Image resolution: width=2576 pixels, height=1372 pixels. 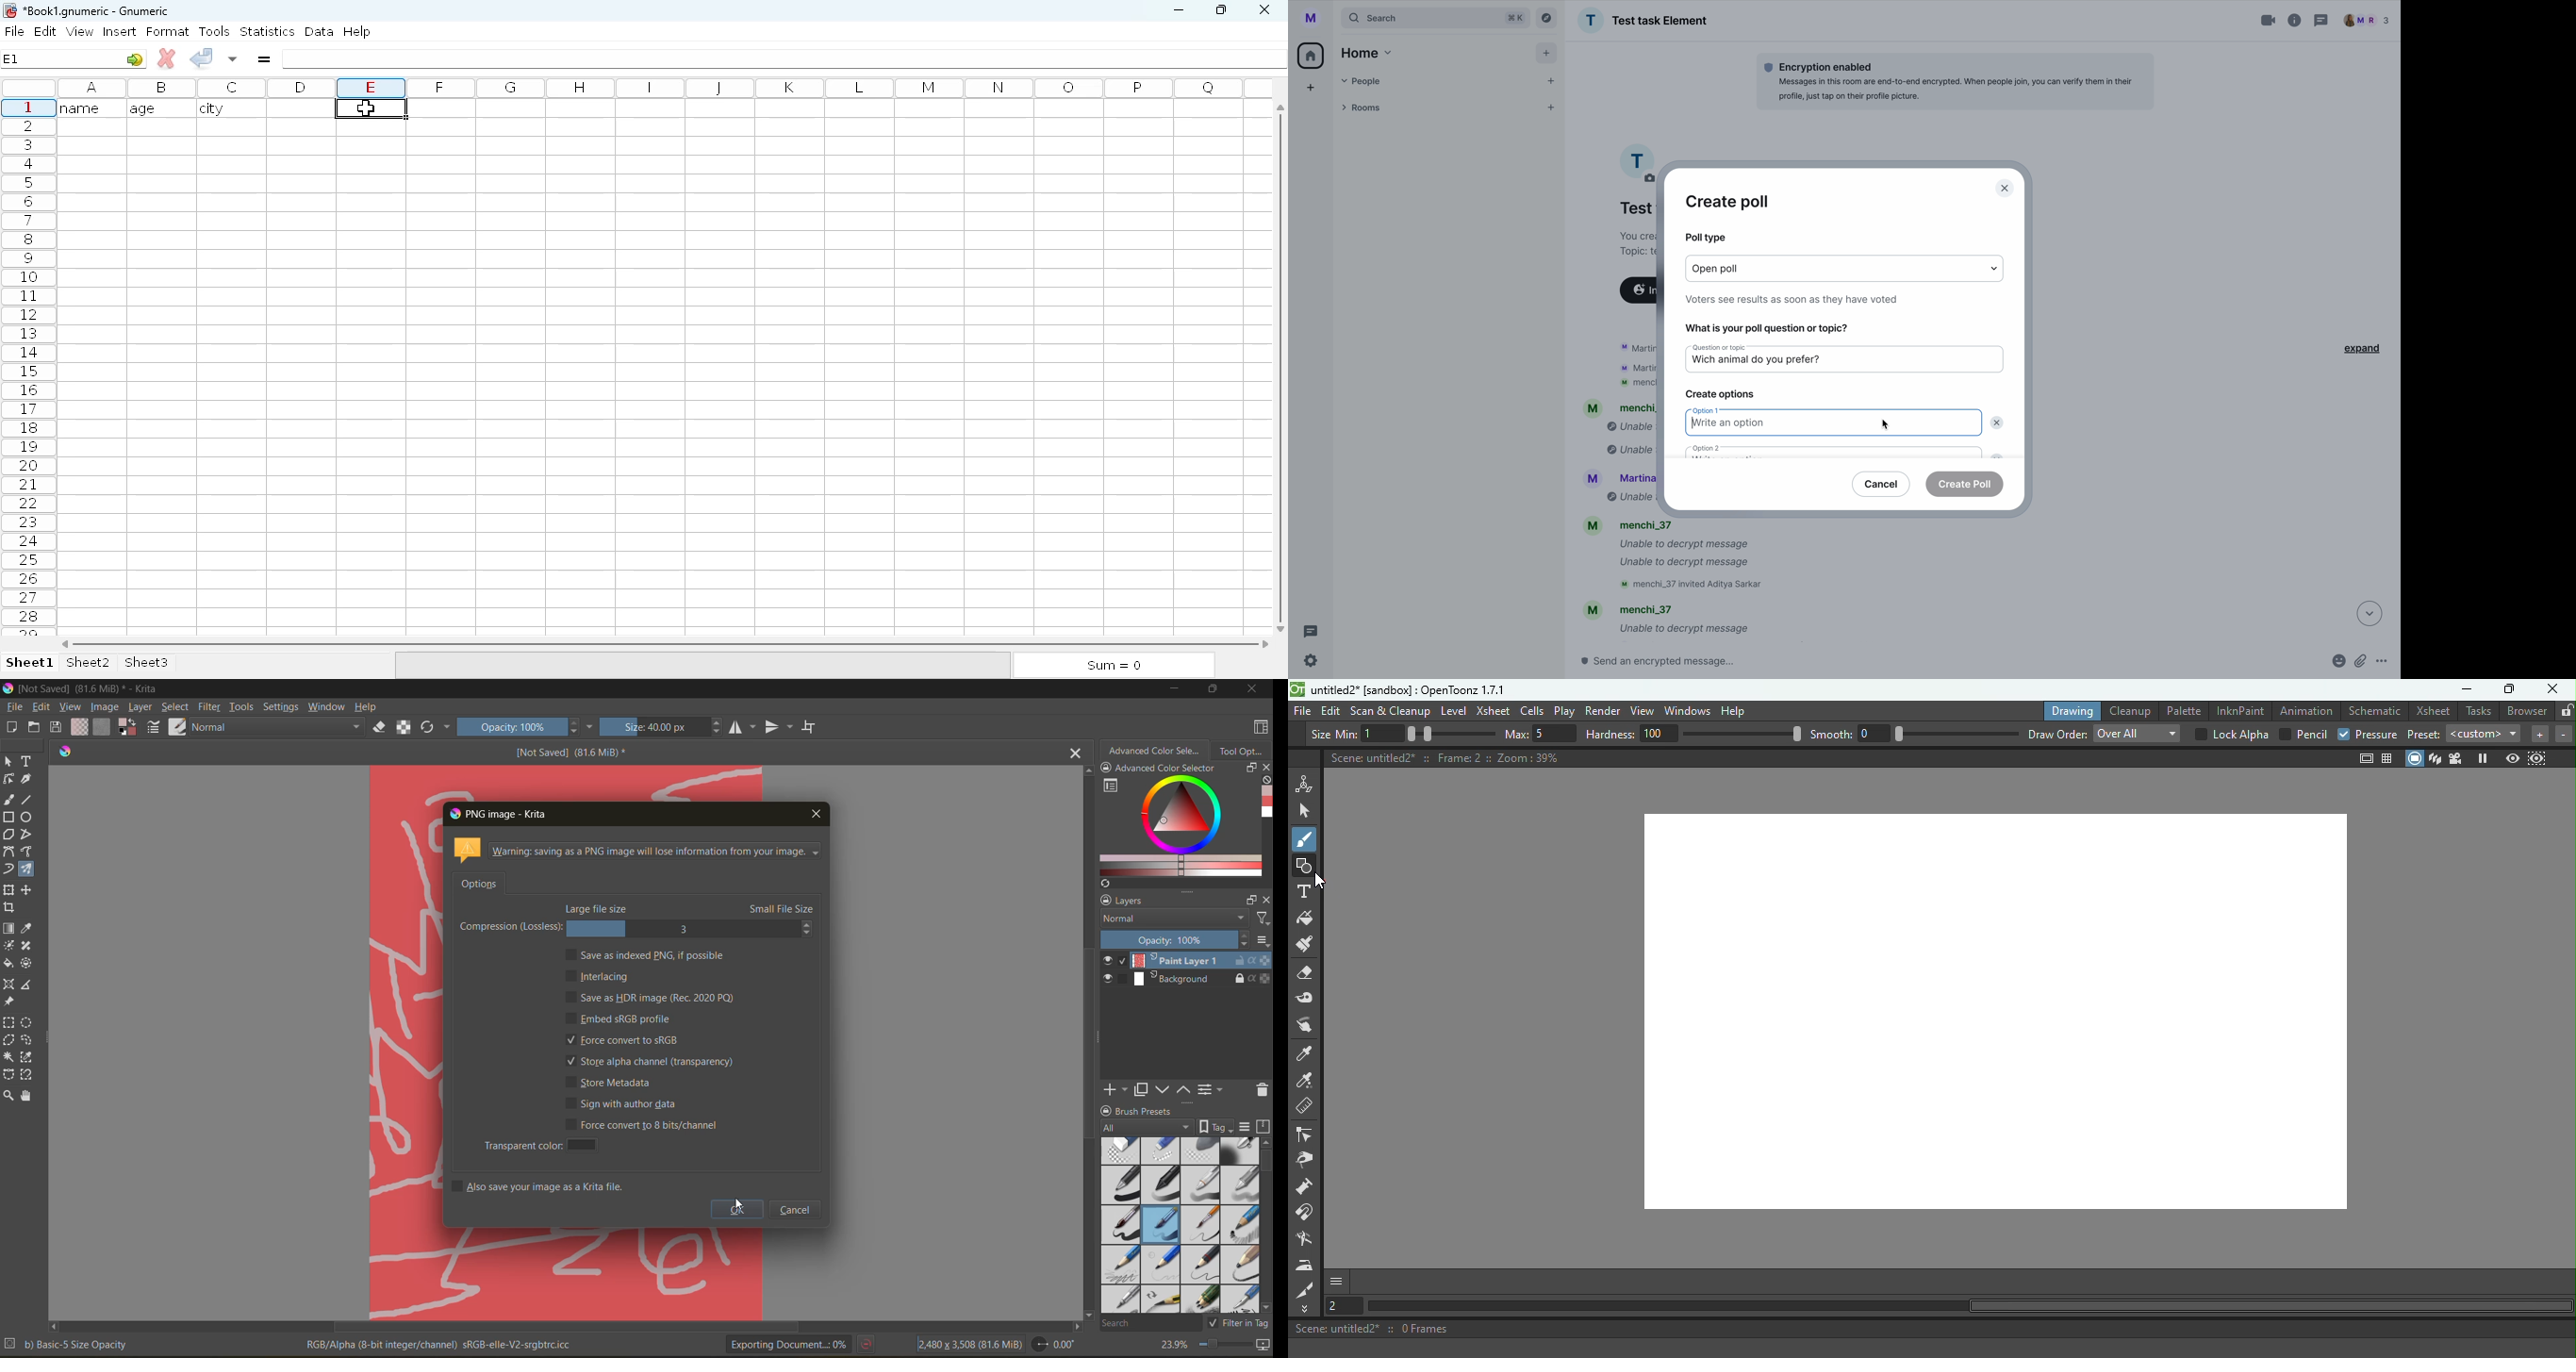 I want to click on cursor, so click(x=739, y=1205).